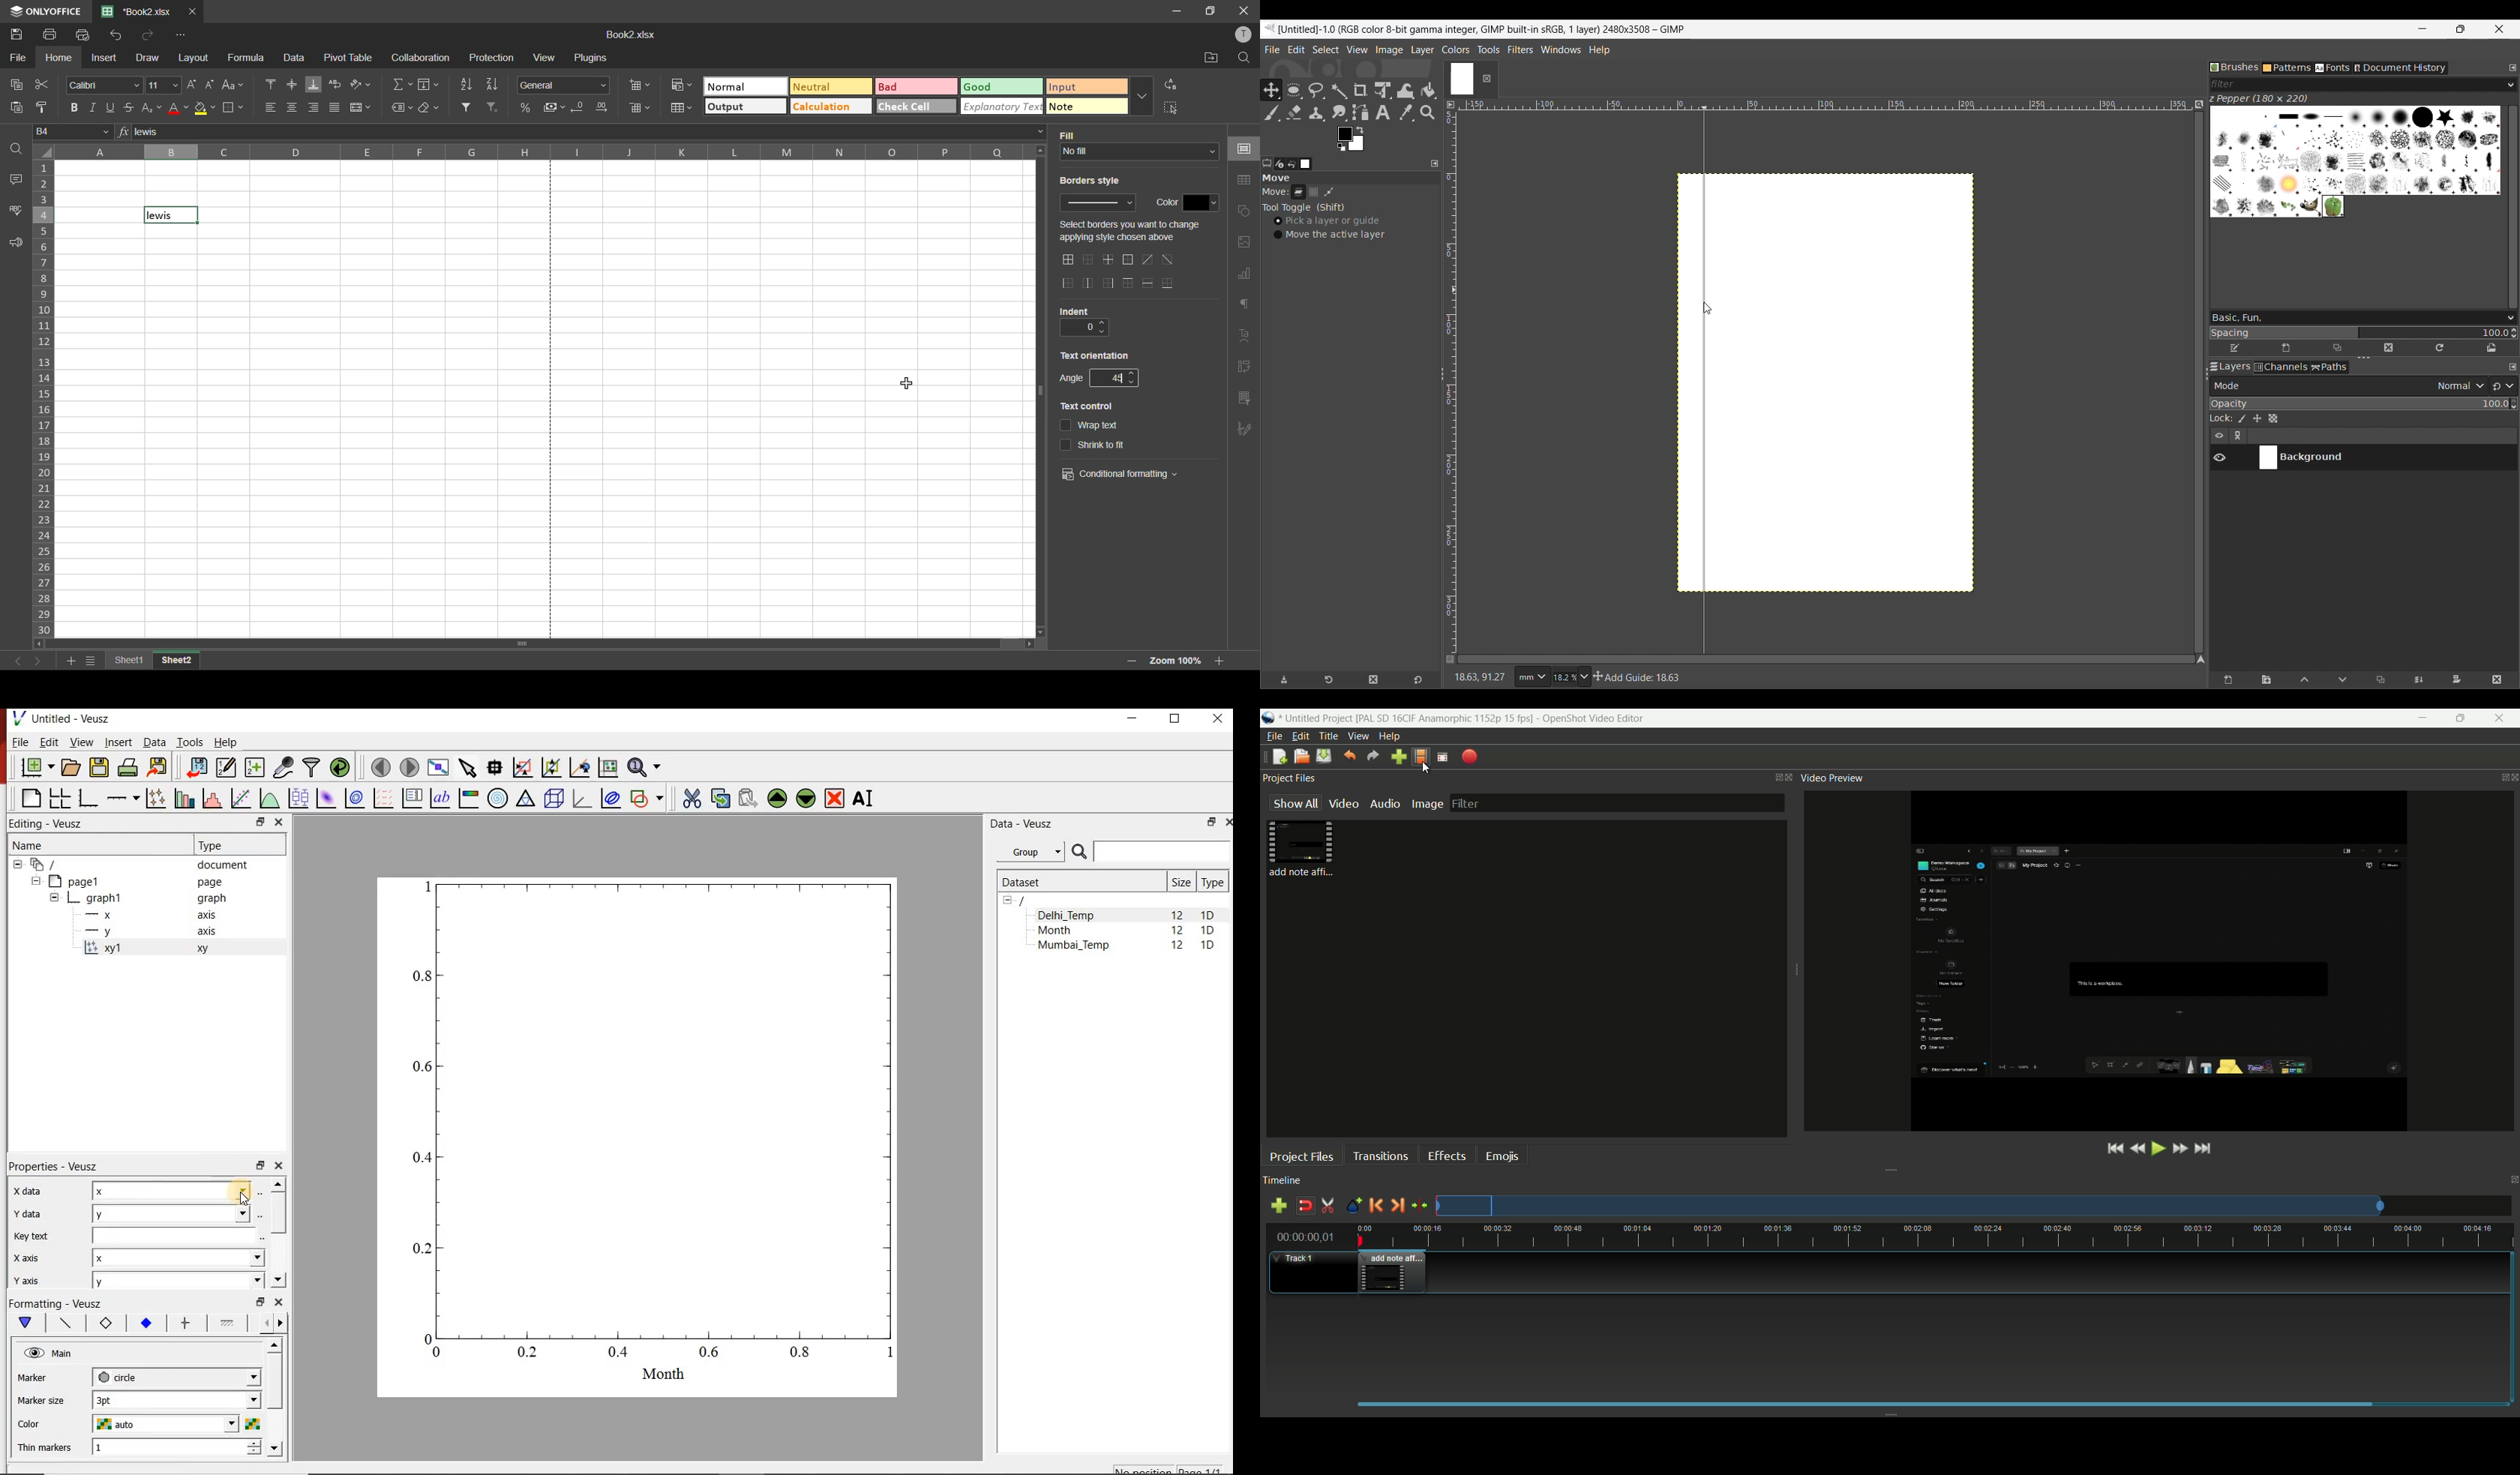  I want to click on Fonts tab, so click(2332, 68).